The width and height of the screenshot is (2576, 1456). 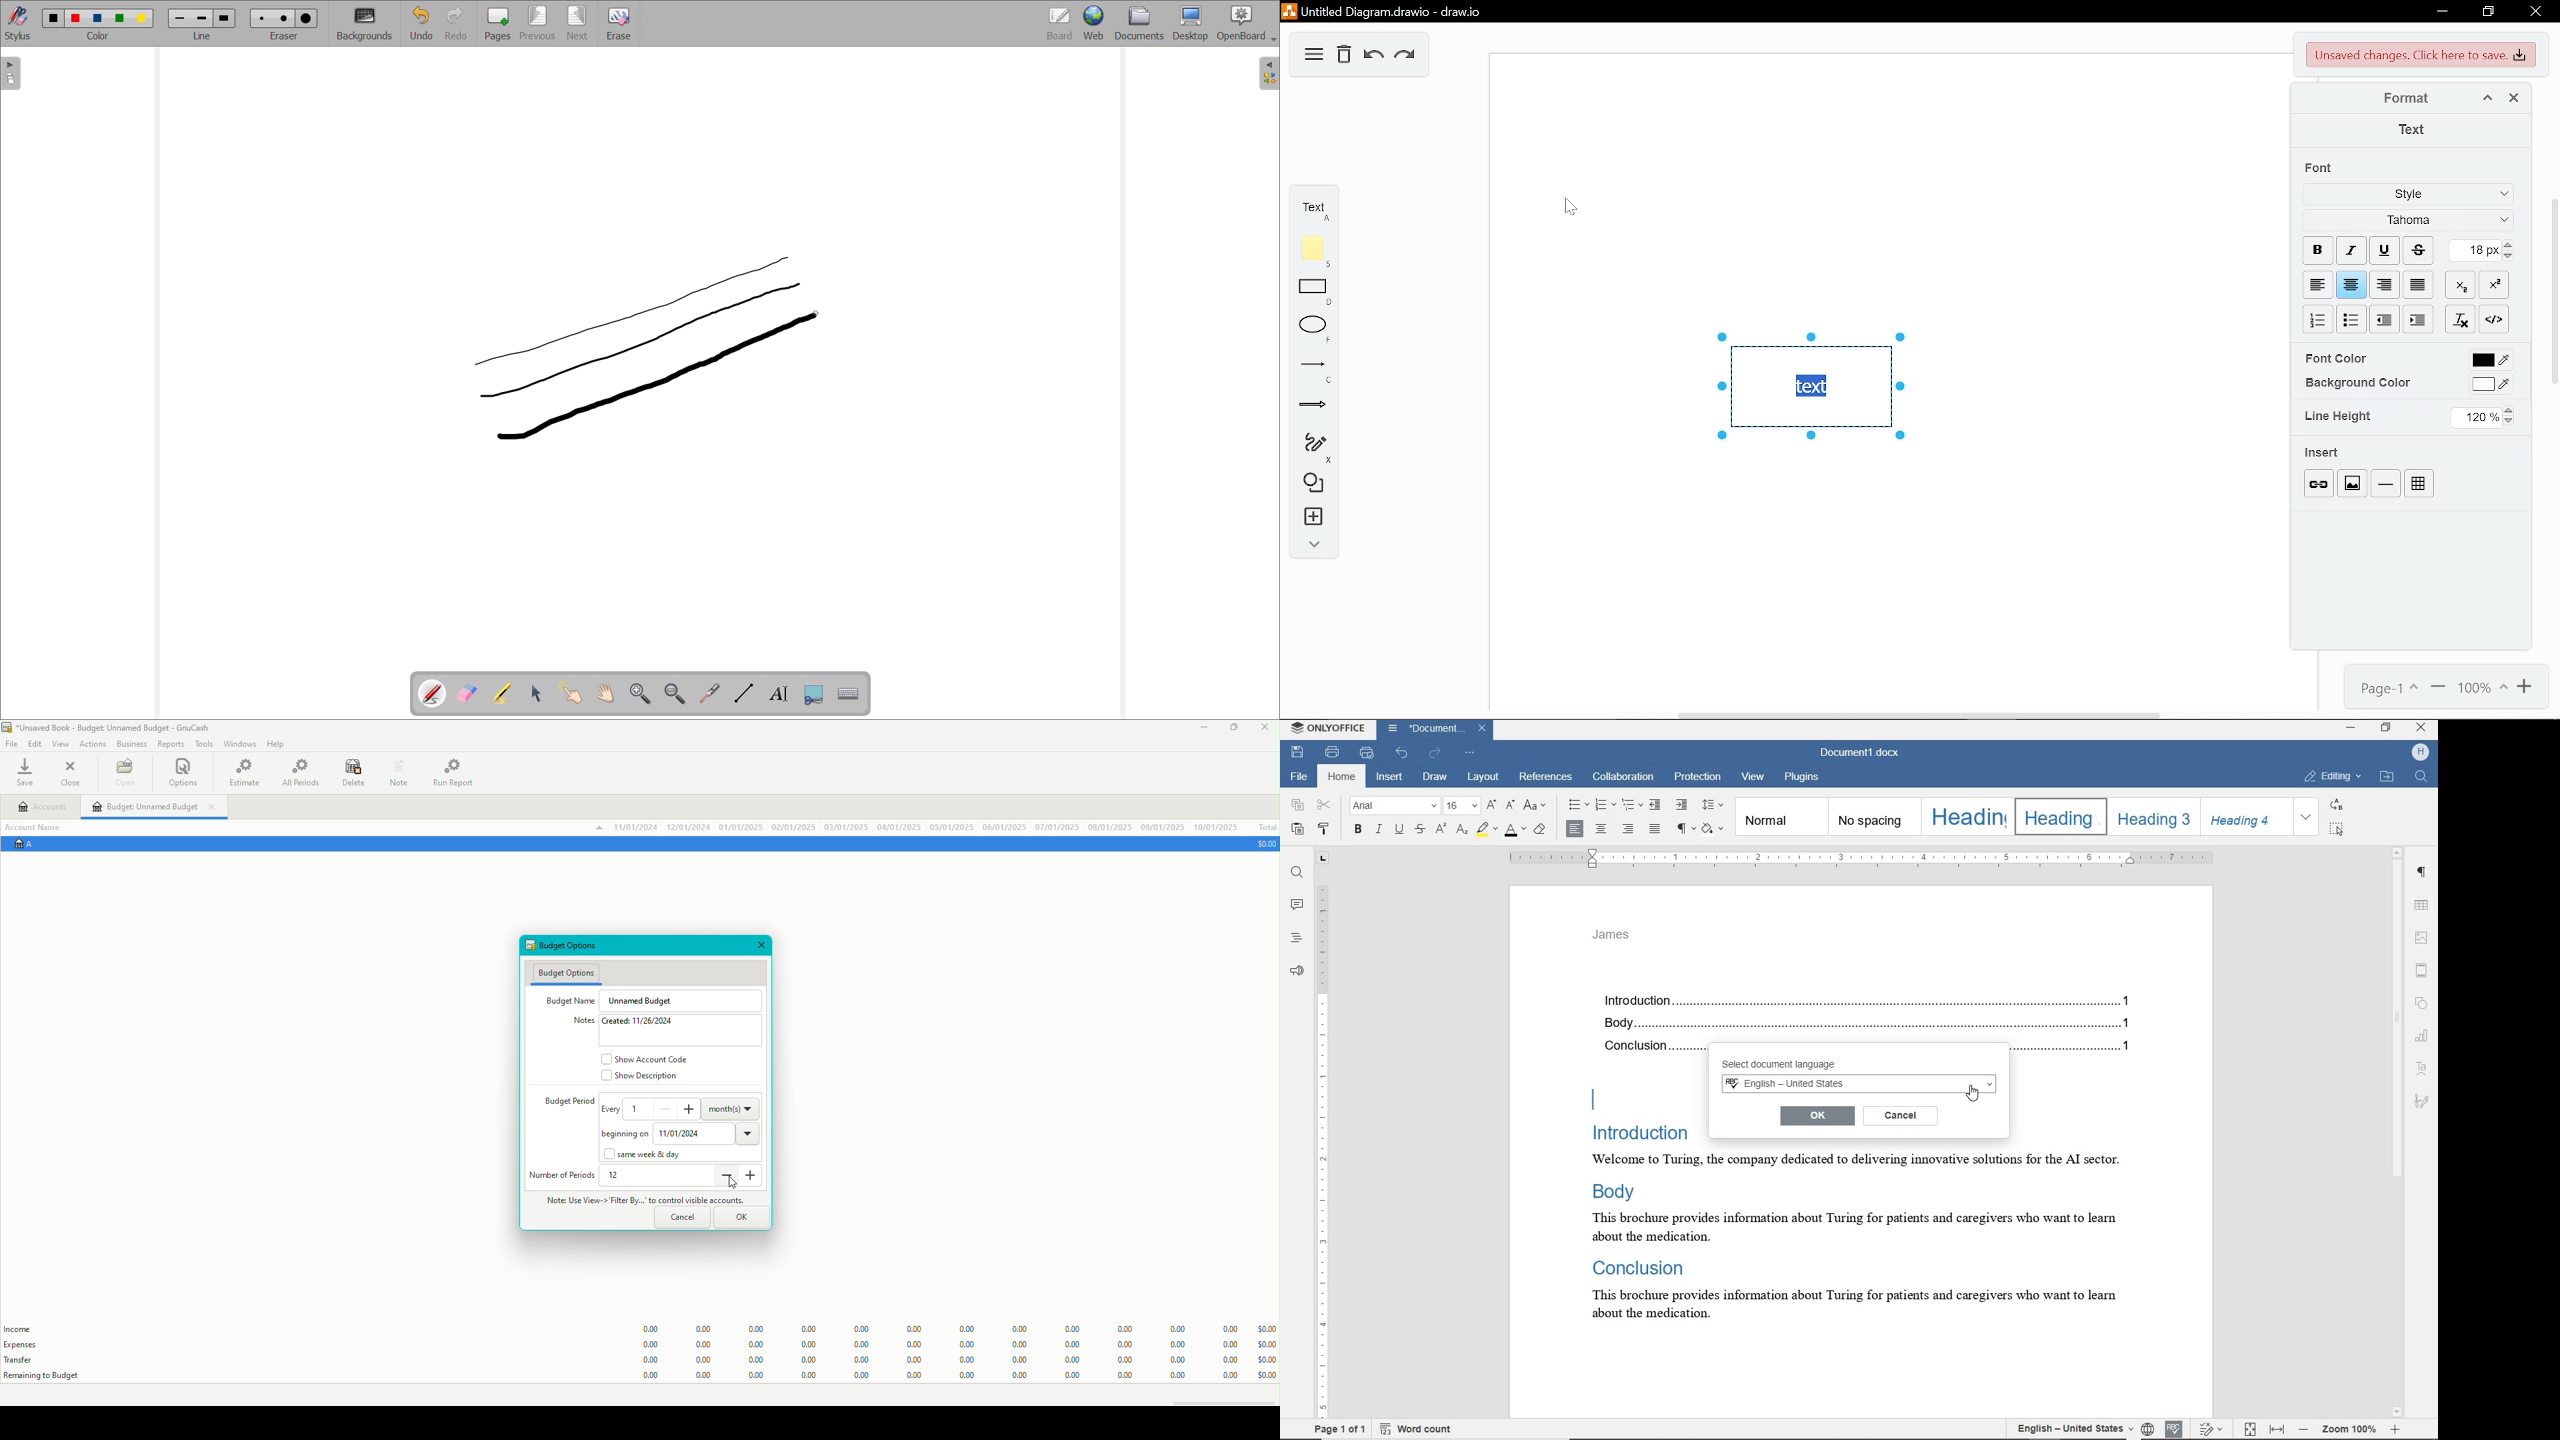 I want to click on ellipse, so click(x=1310, y=330).